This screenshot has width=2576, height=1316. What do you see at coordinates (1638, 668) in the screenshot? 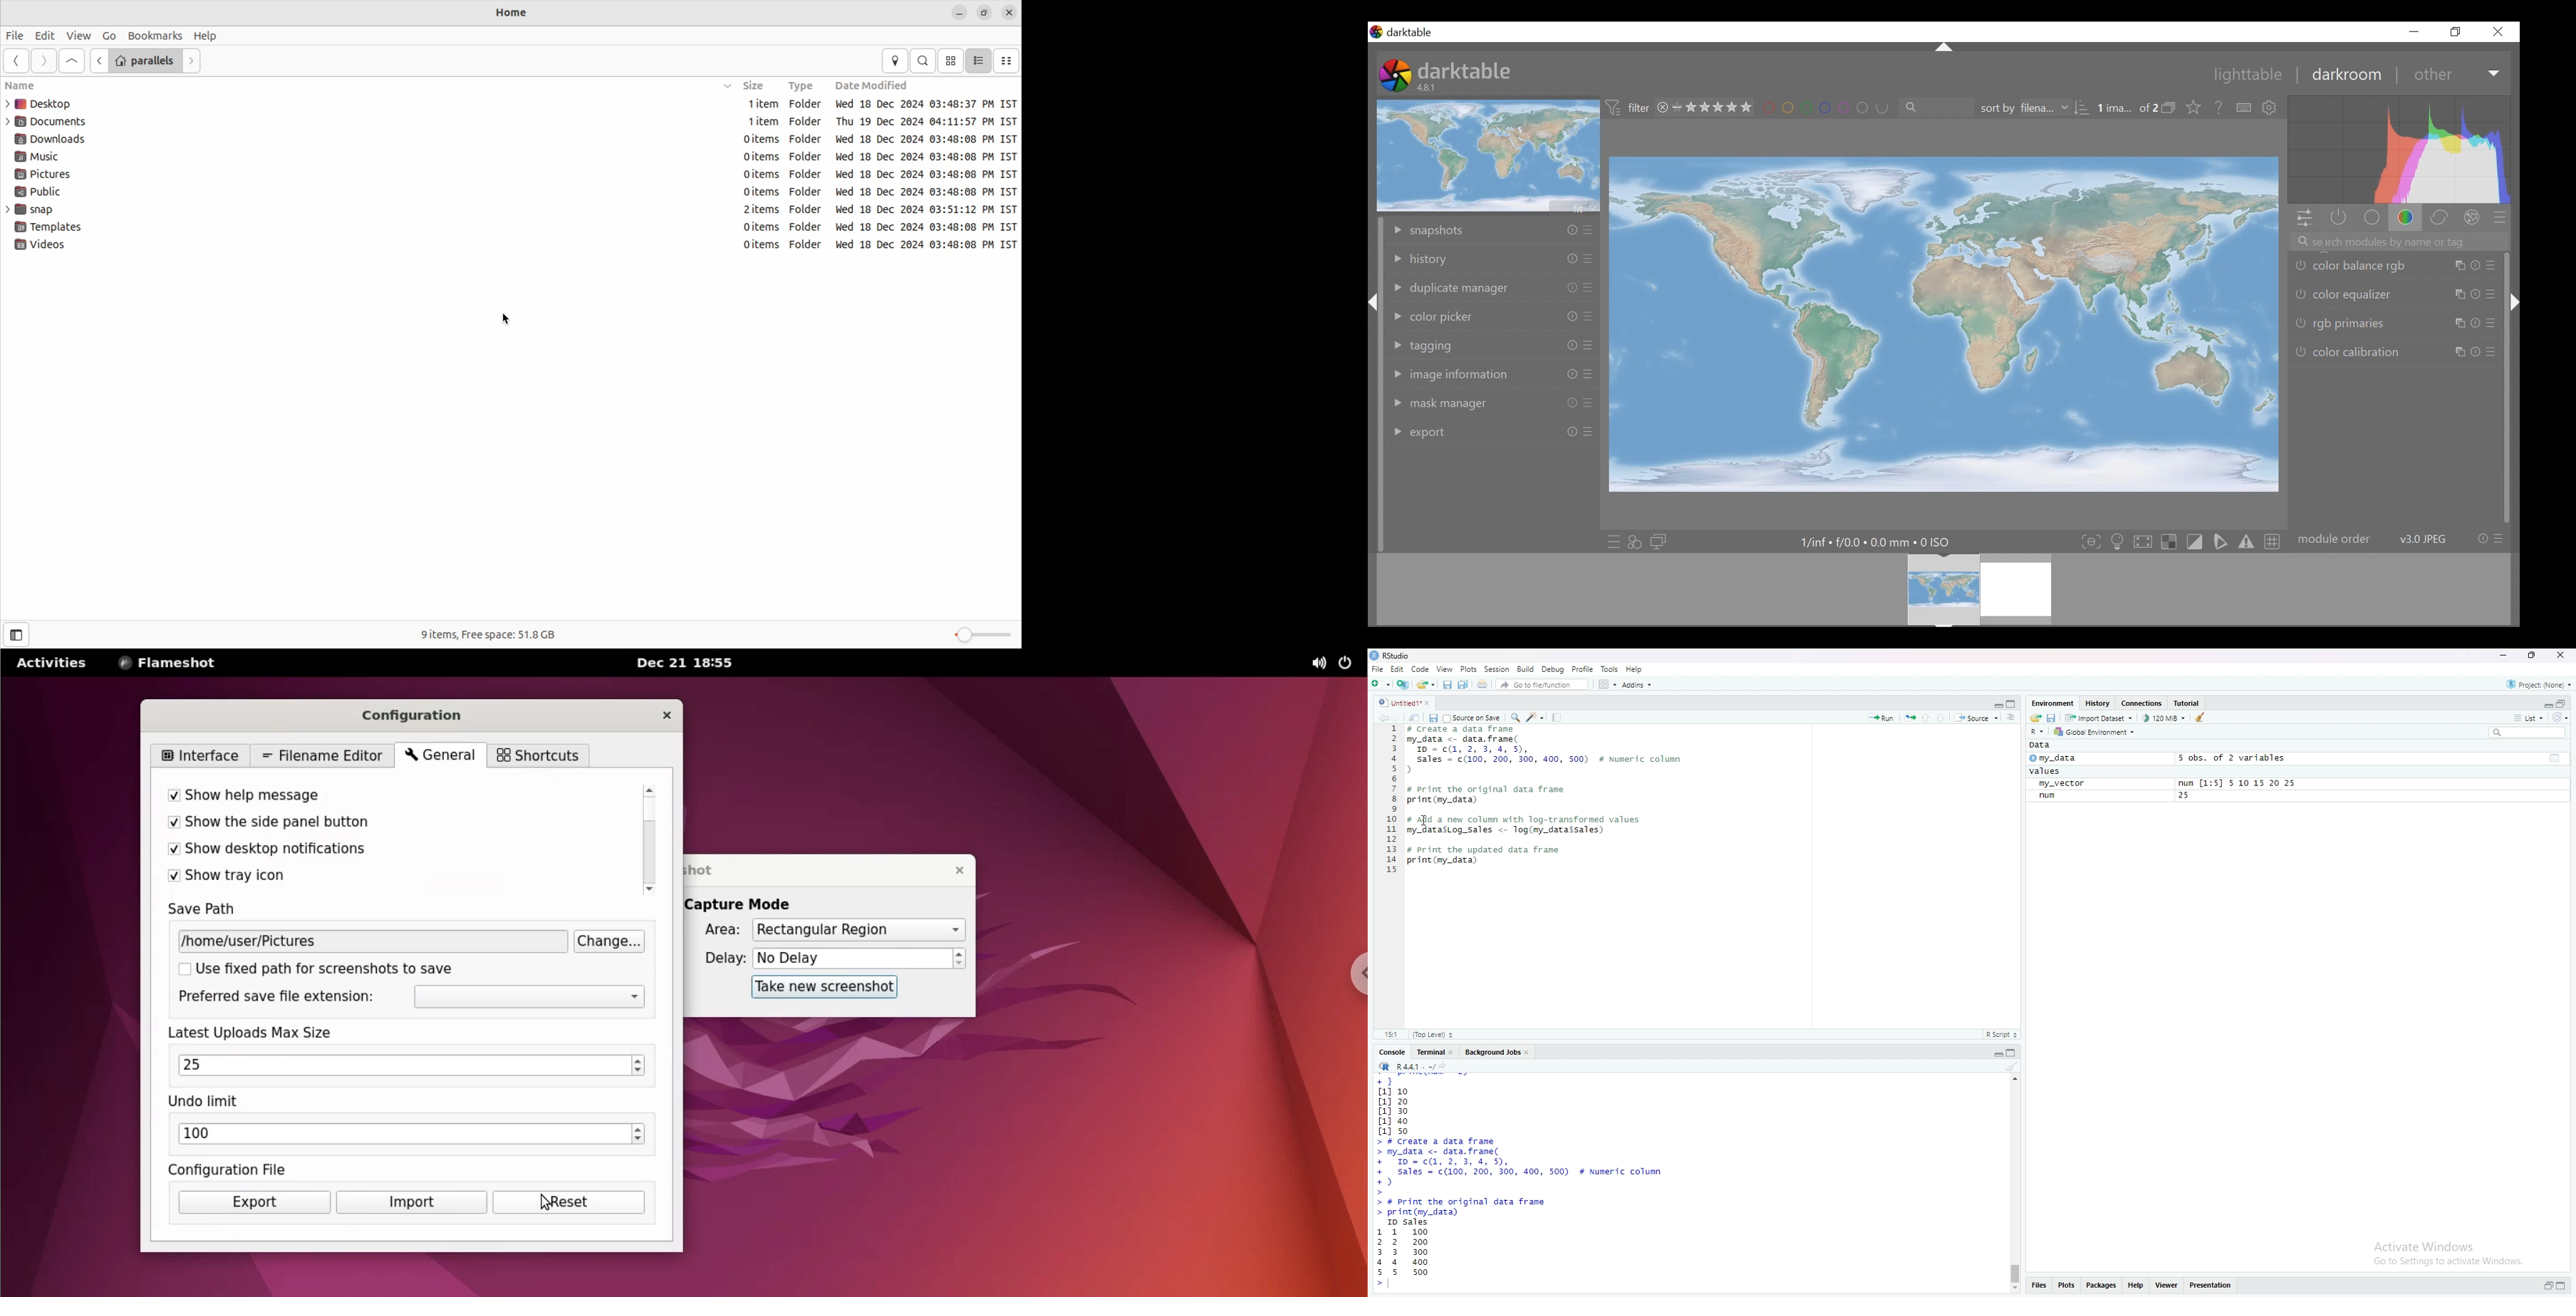
I see `Help` at bounding box center [1638, 668].